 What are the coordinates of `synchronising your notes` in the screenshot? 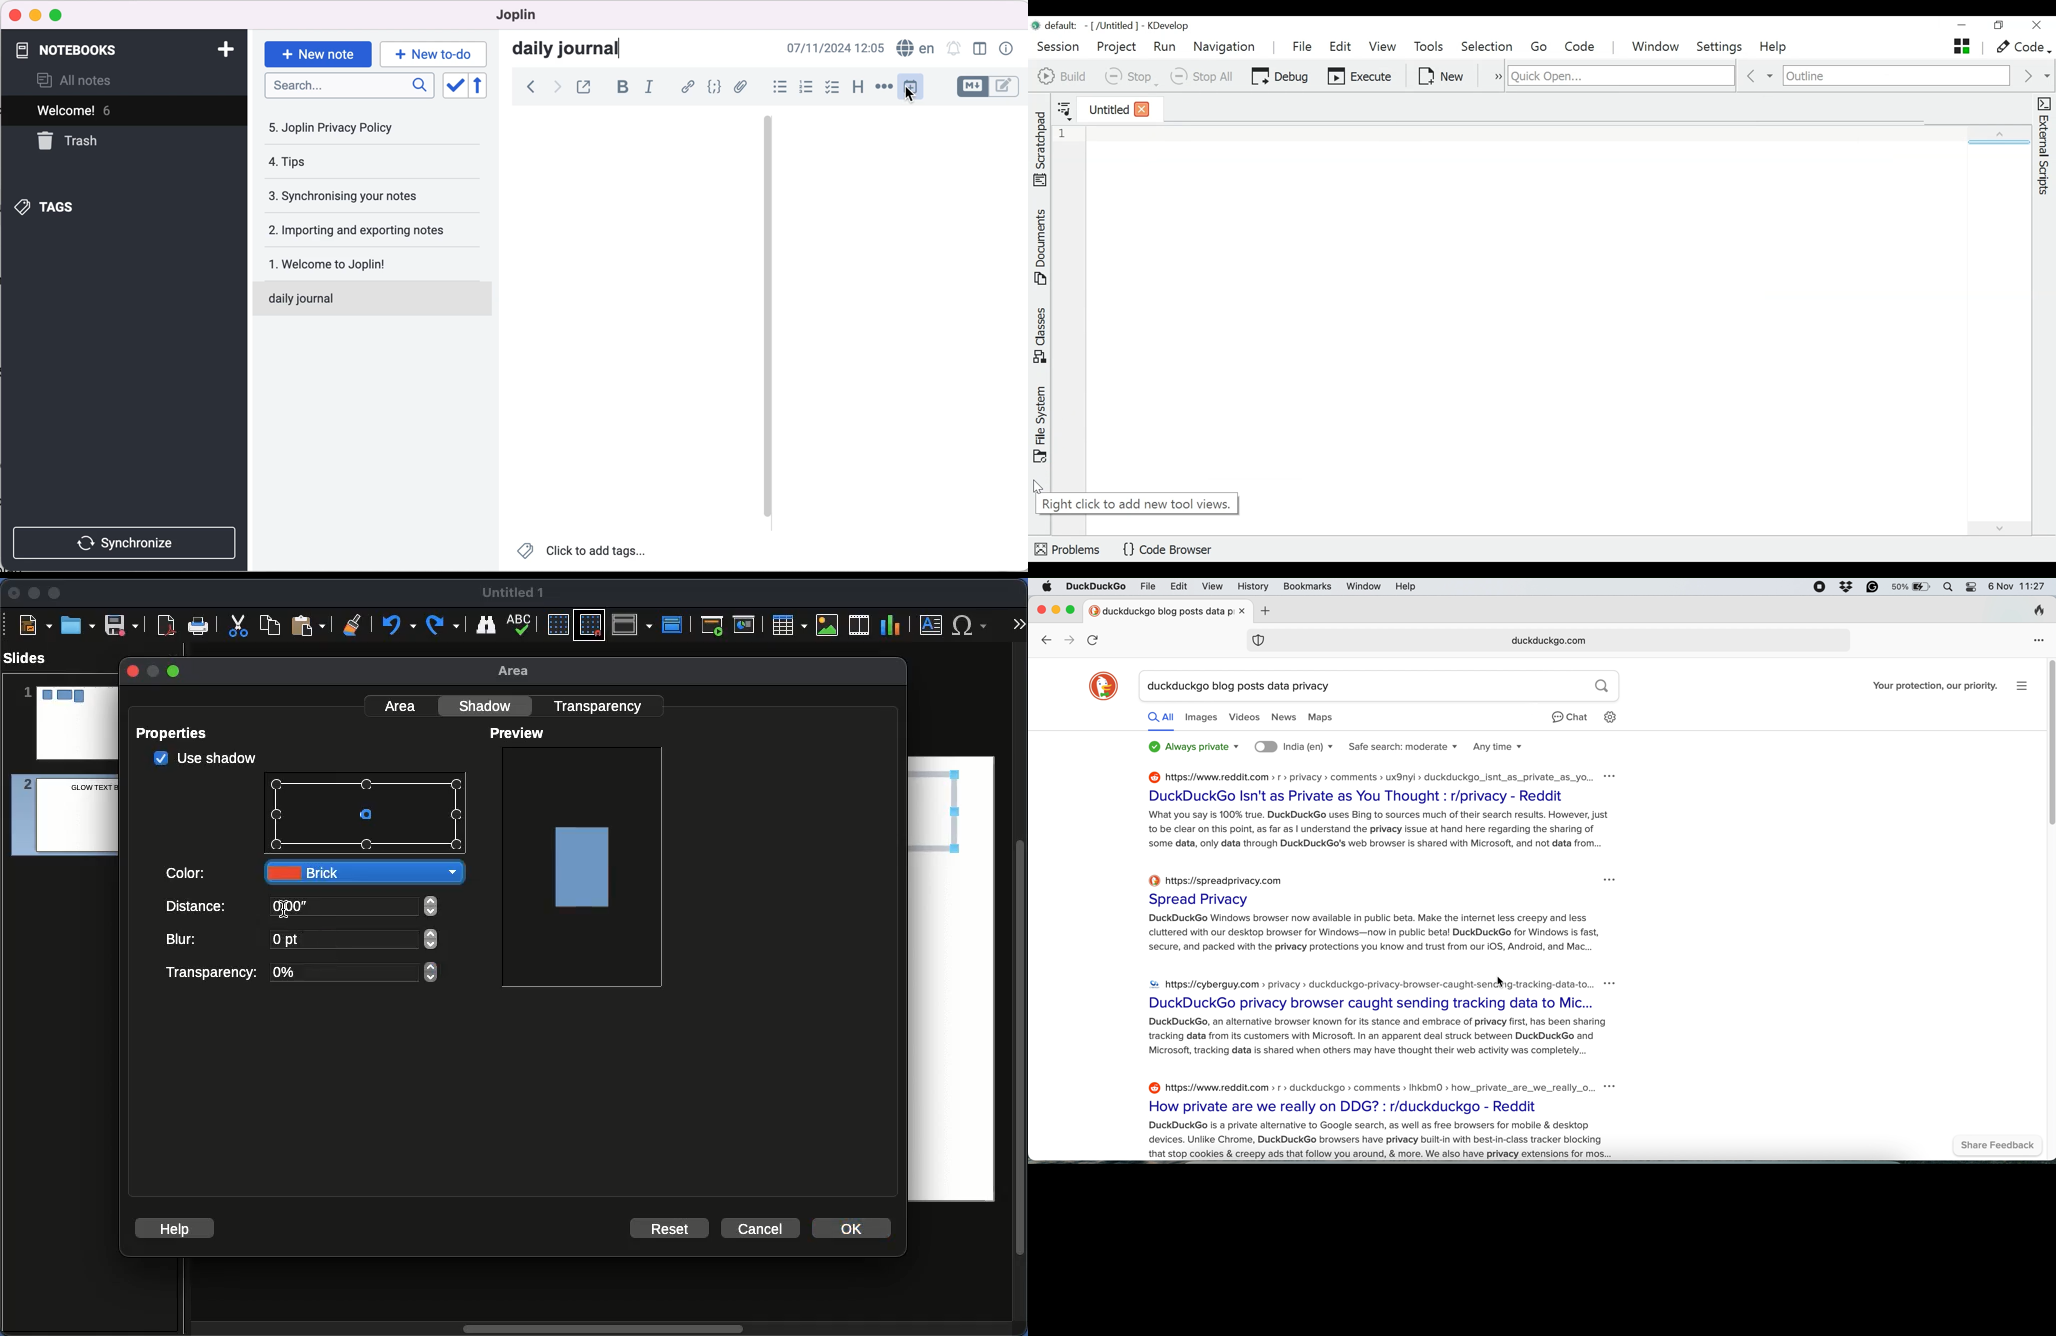 It's located at (358, 196).